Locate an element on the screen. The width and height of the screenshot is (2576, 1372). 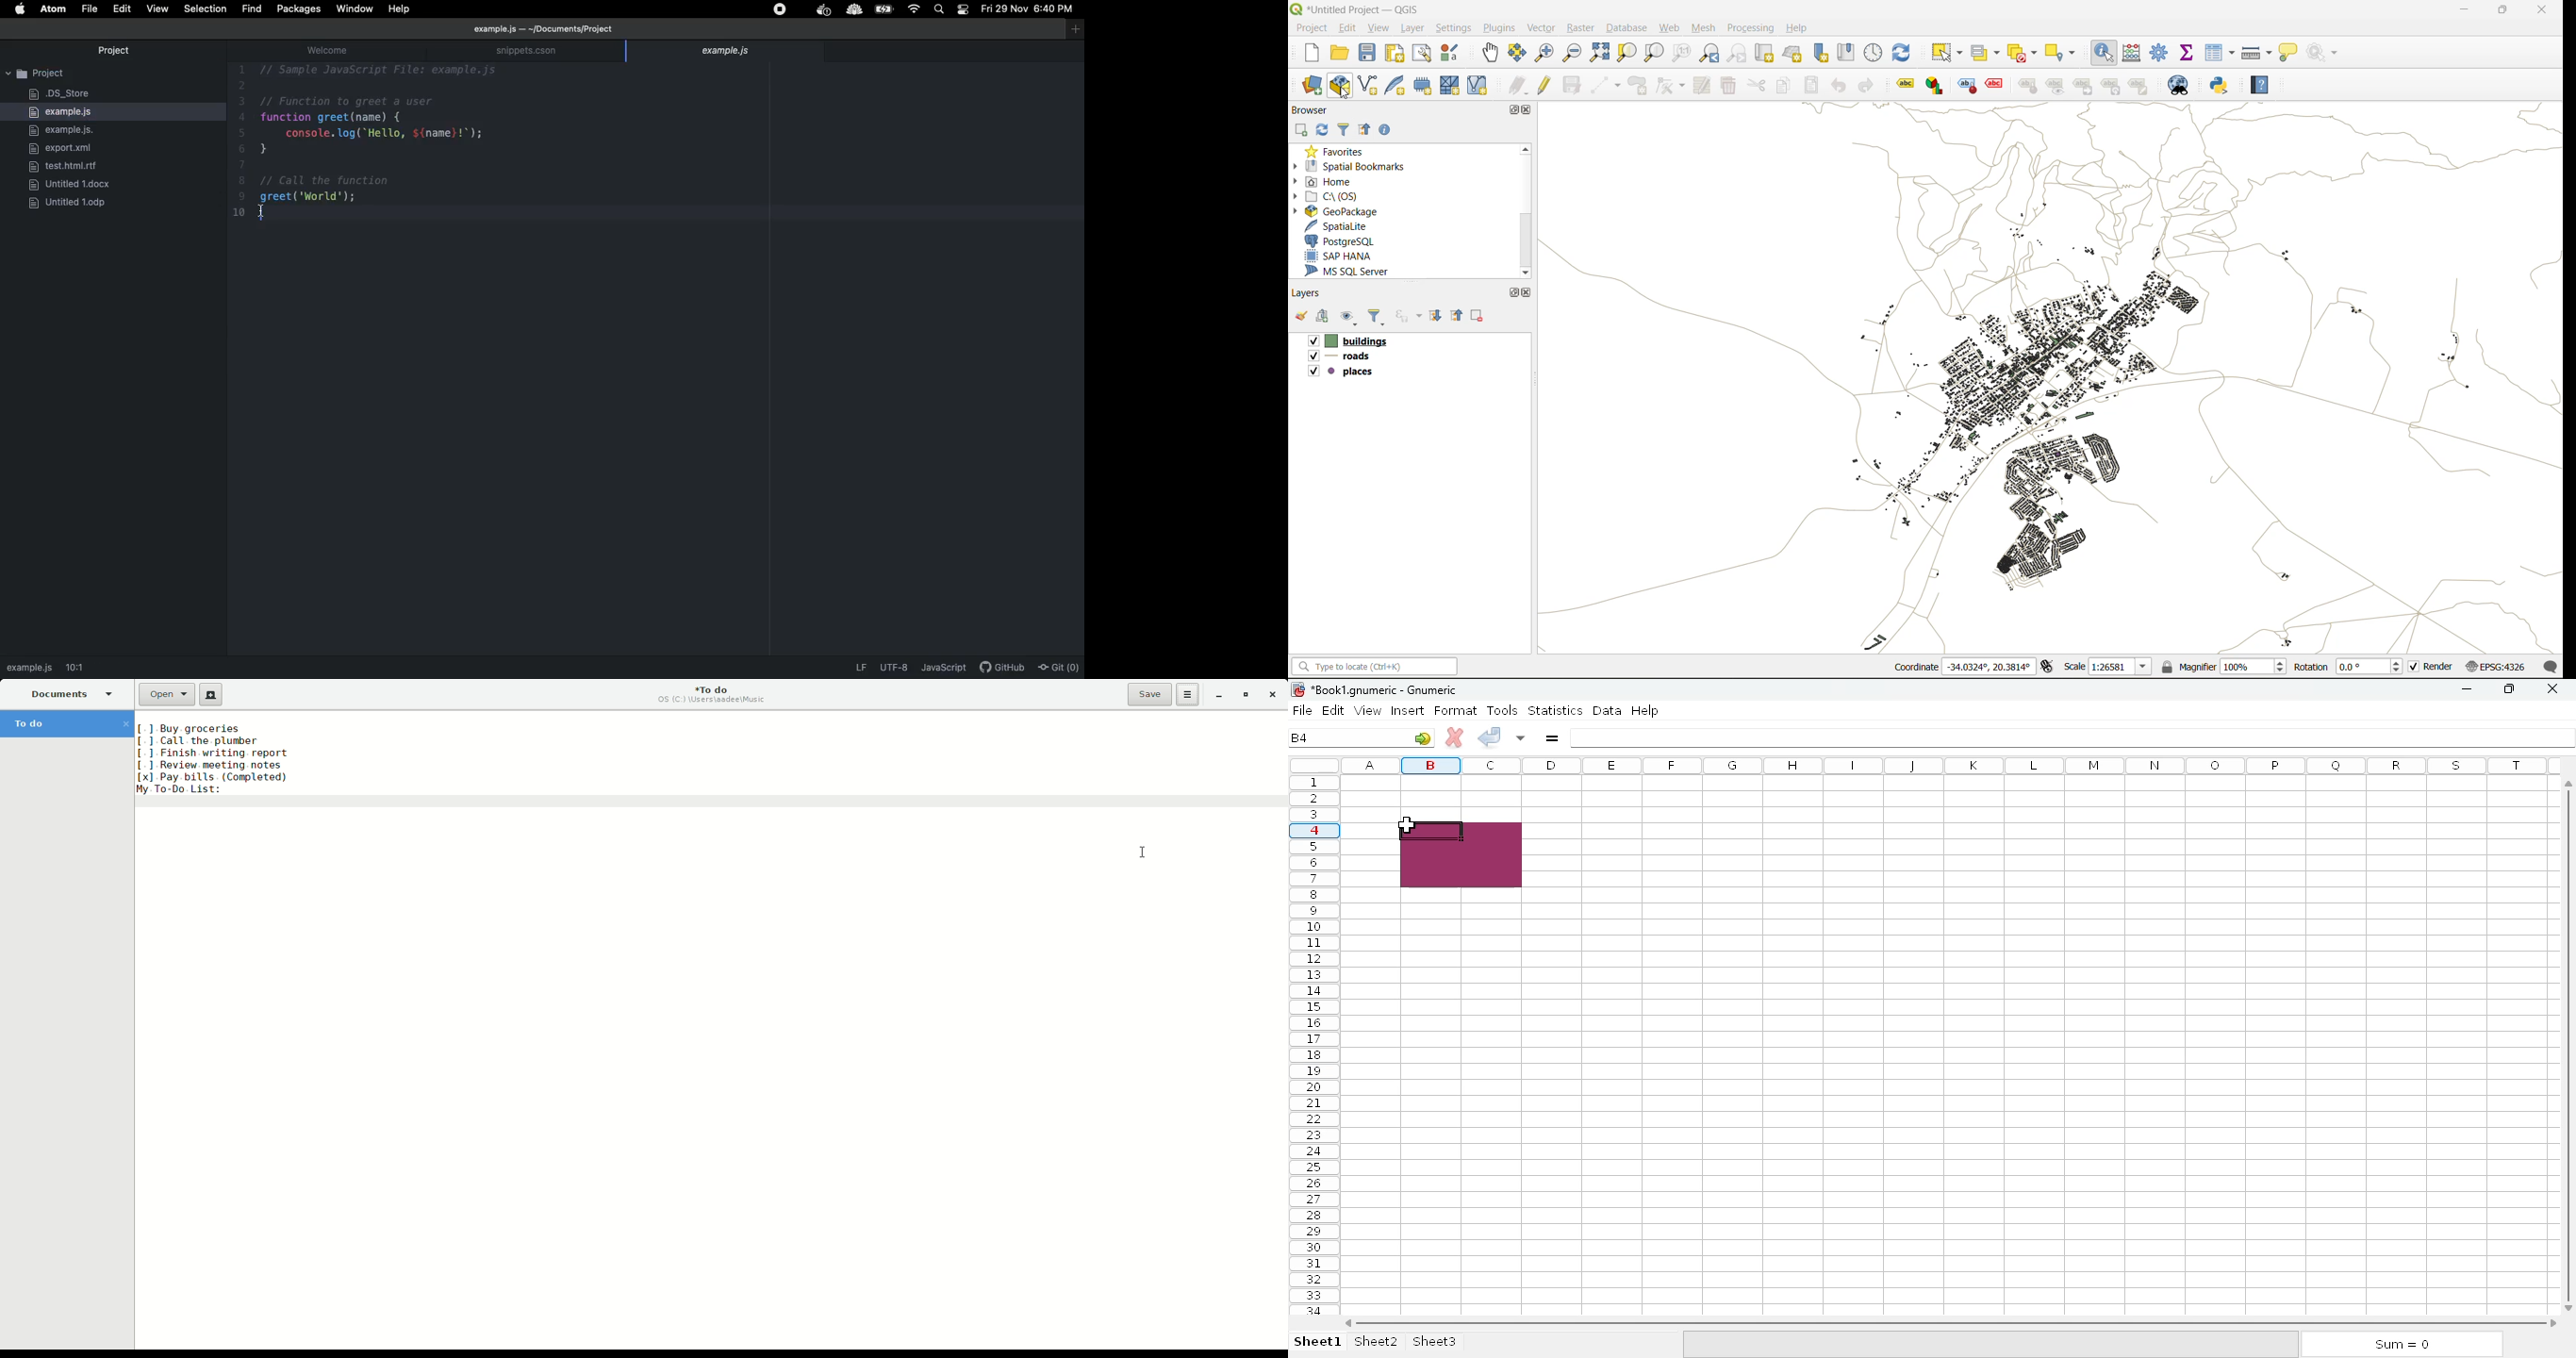
Selection is located at coordinates (205, 9).